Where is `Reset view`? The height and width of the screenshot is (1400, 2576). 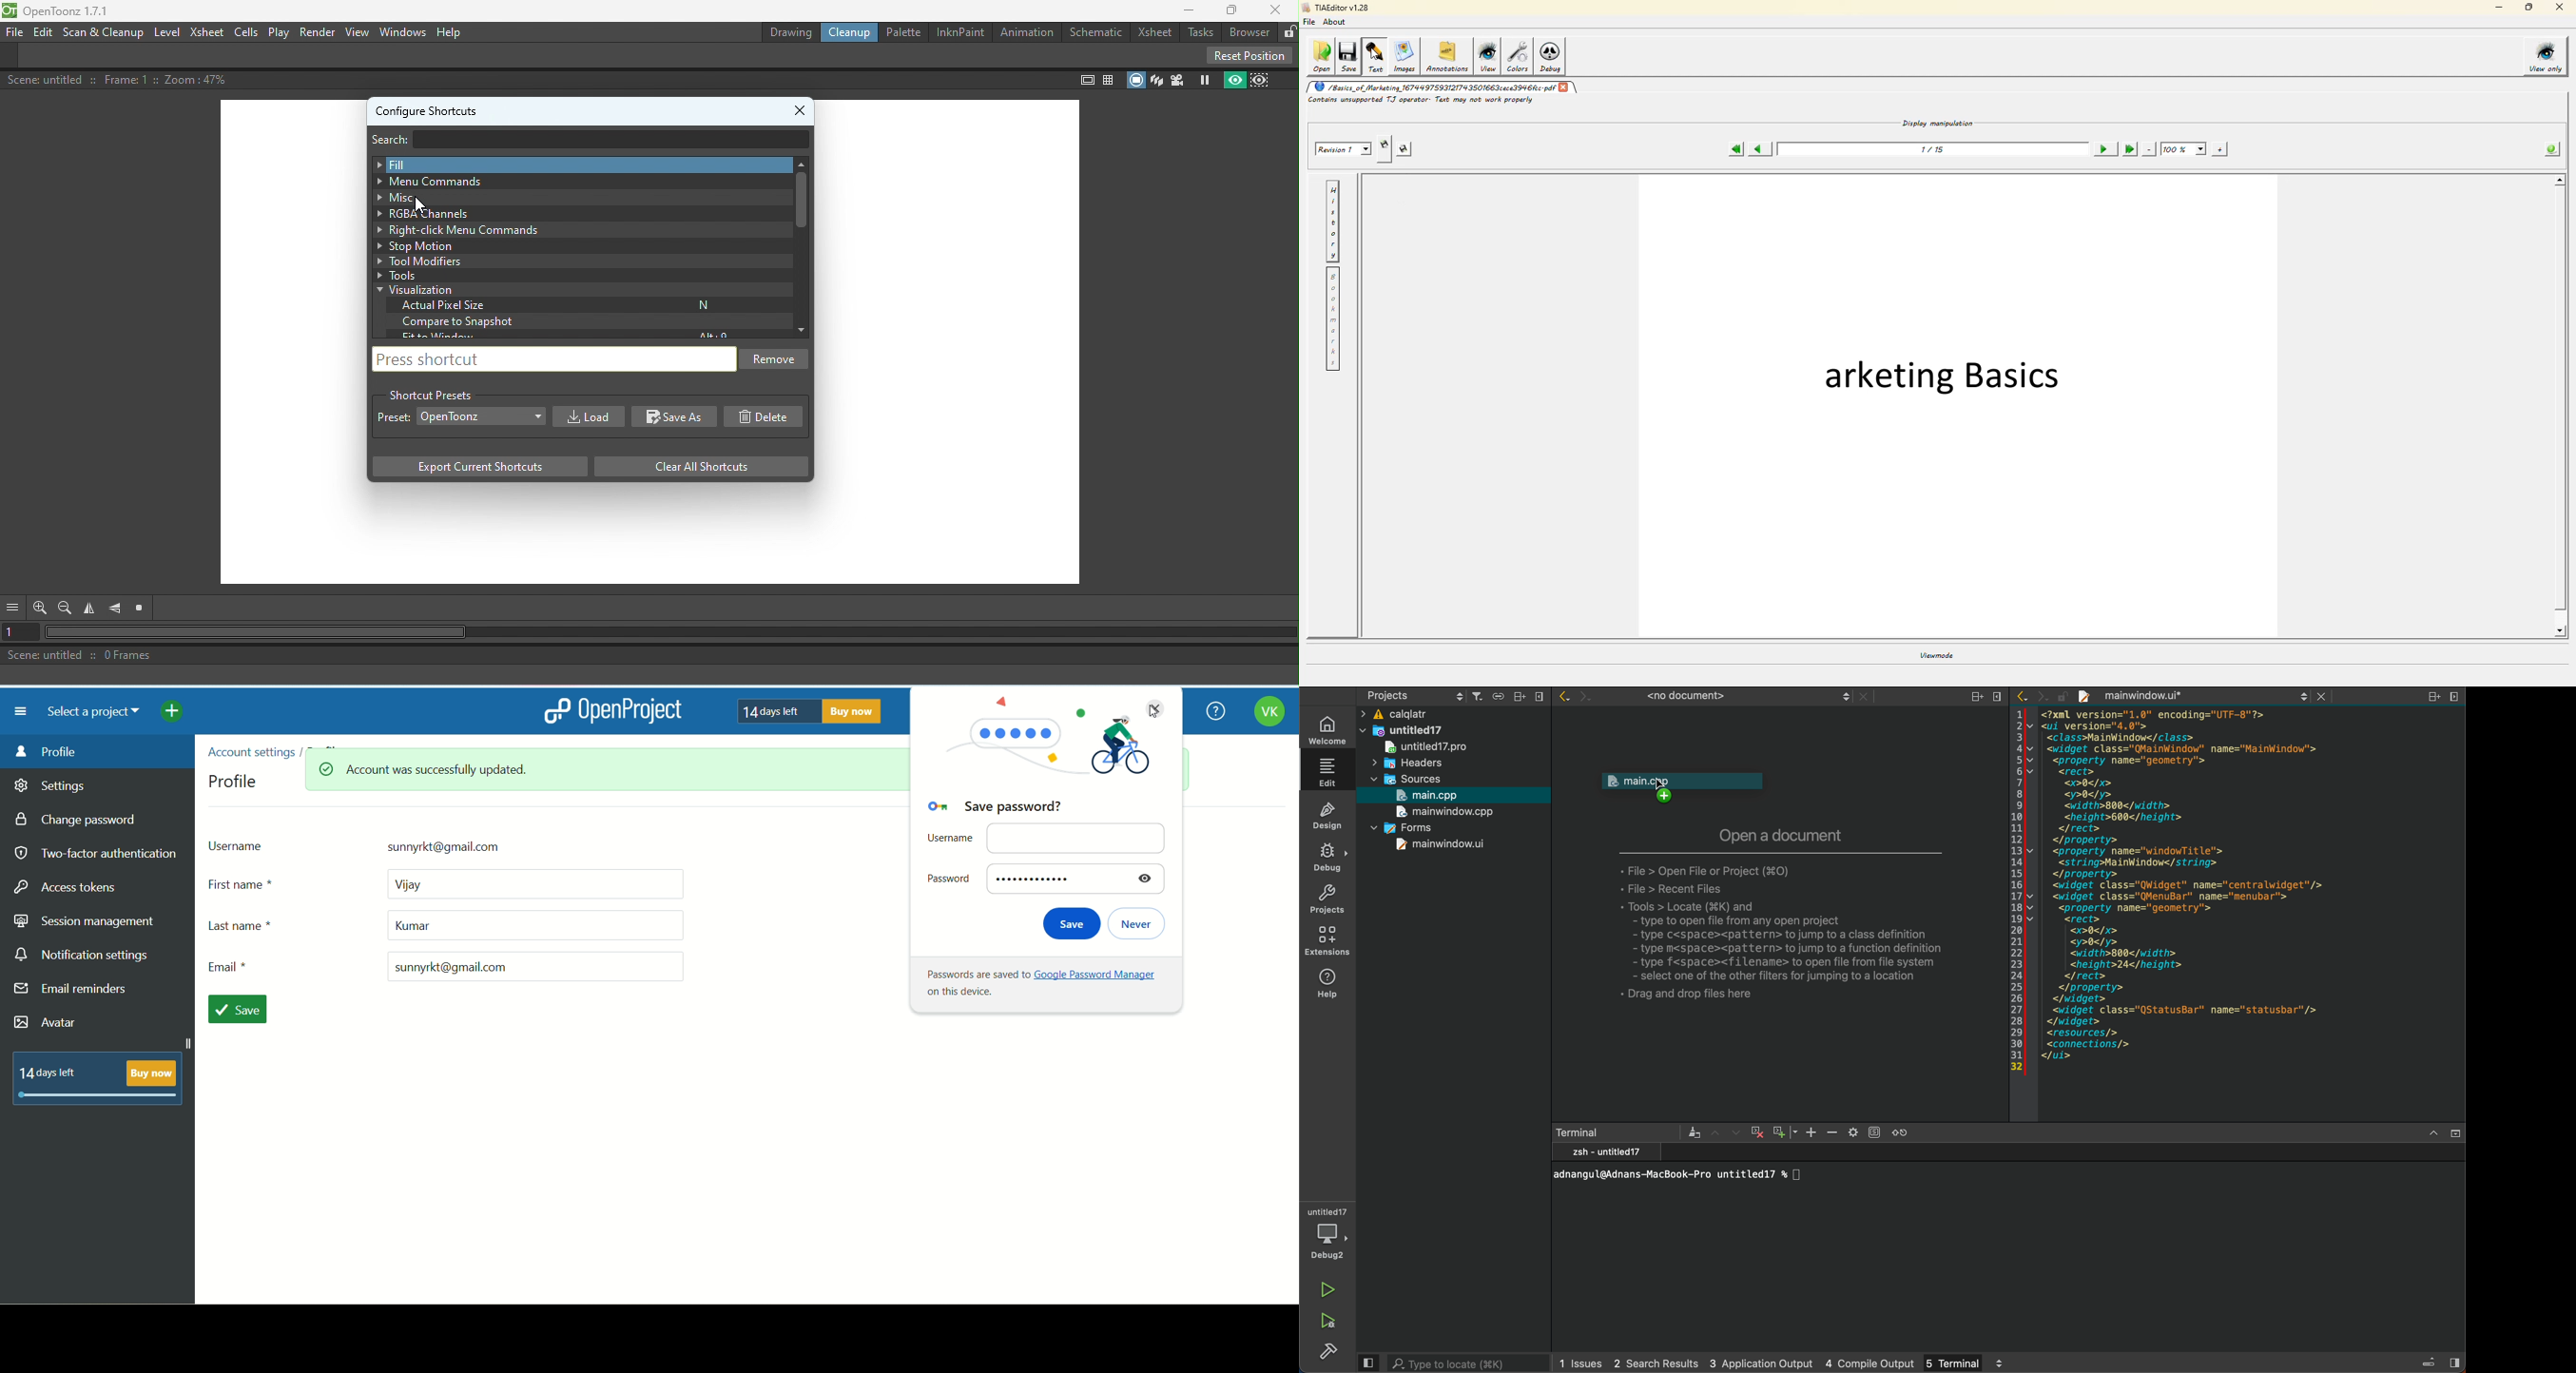
Reset view is located at coordinates (143, 609).